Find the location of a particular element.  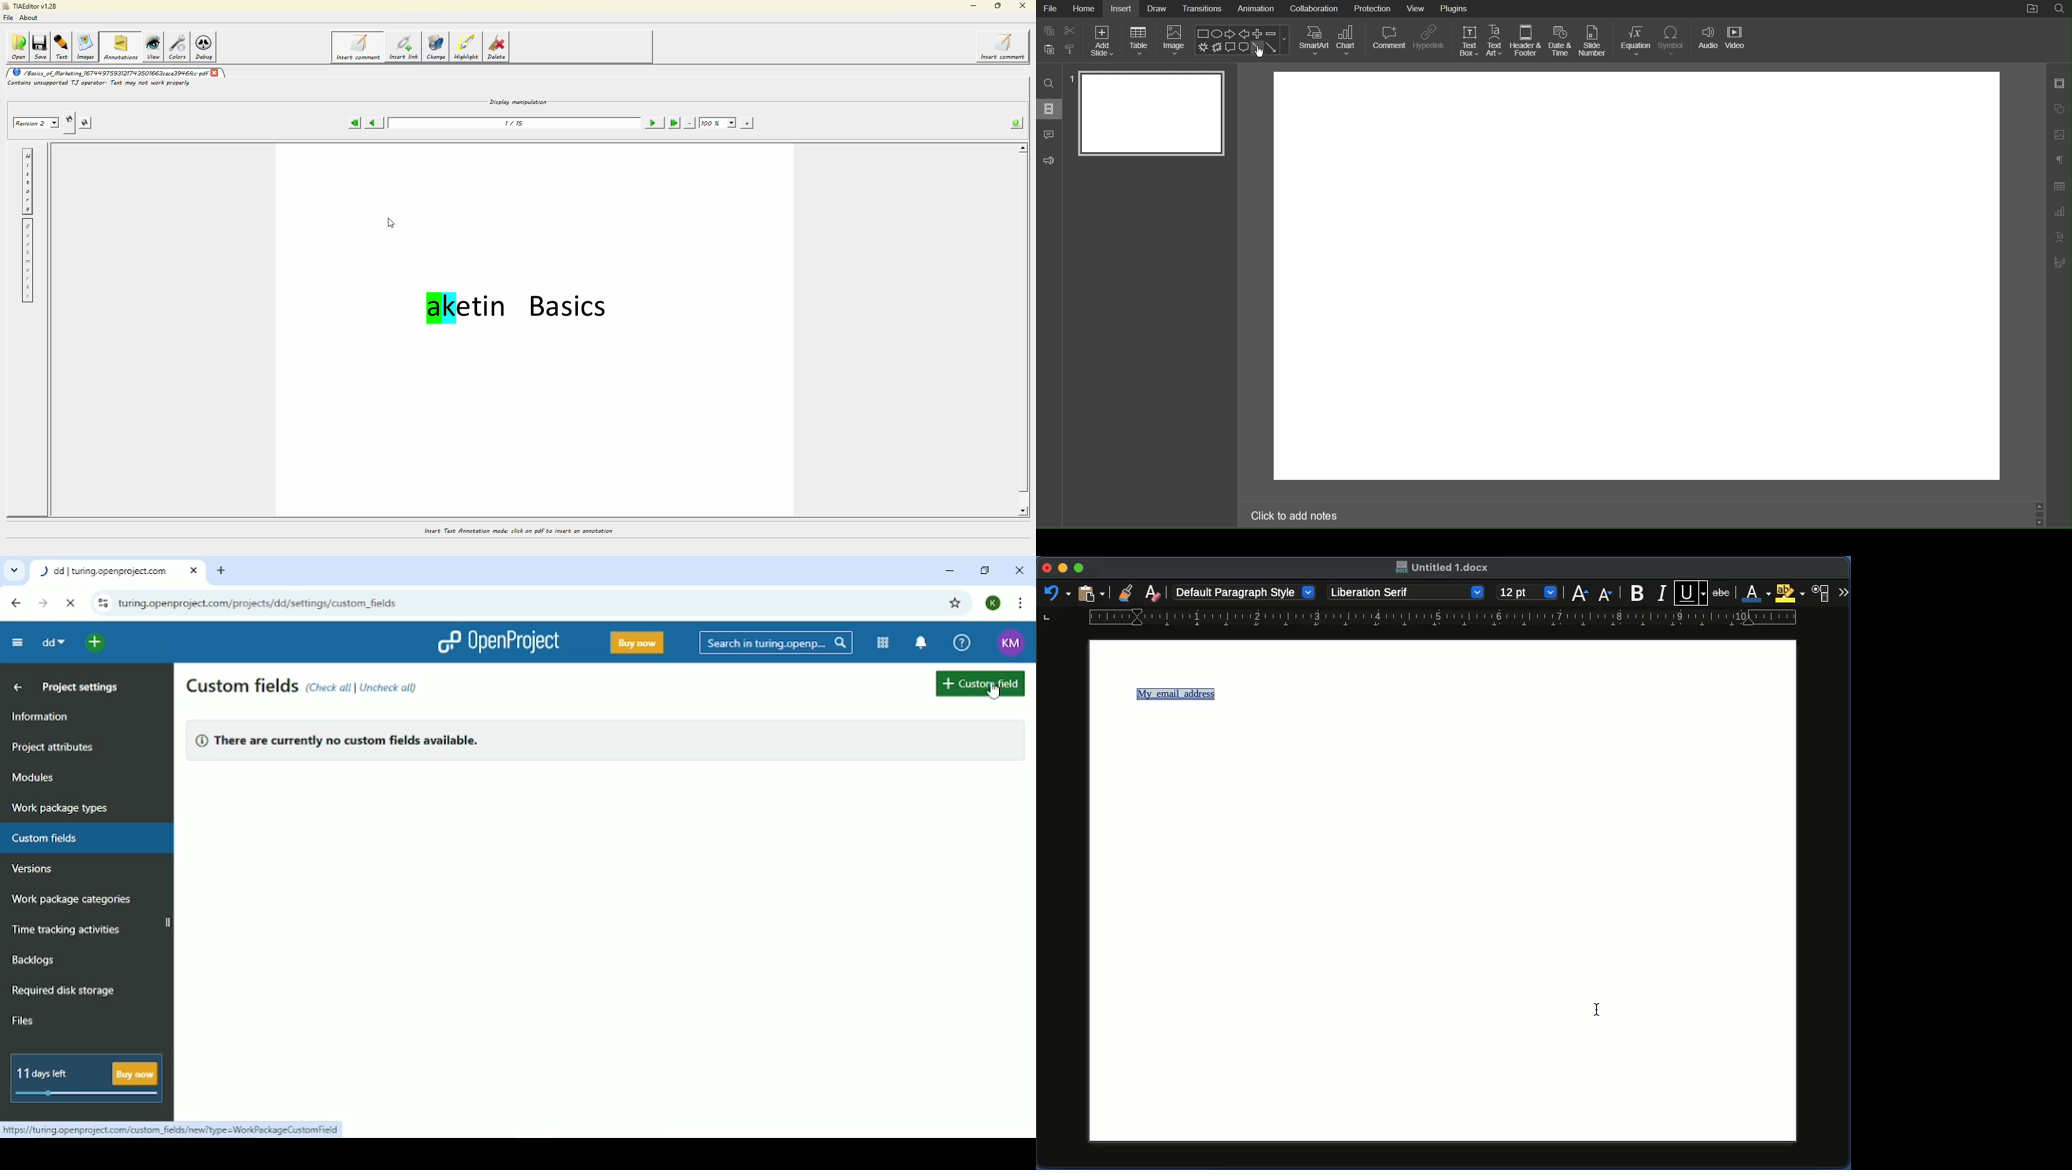

Slide Settings is located at coordinates (2058, 82).